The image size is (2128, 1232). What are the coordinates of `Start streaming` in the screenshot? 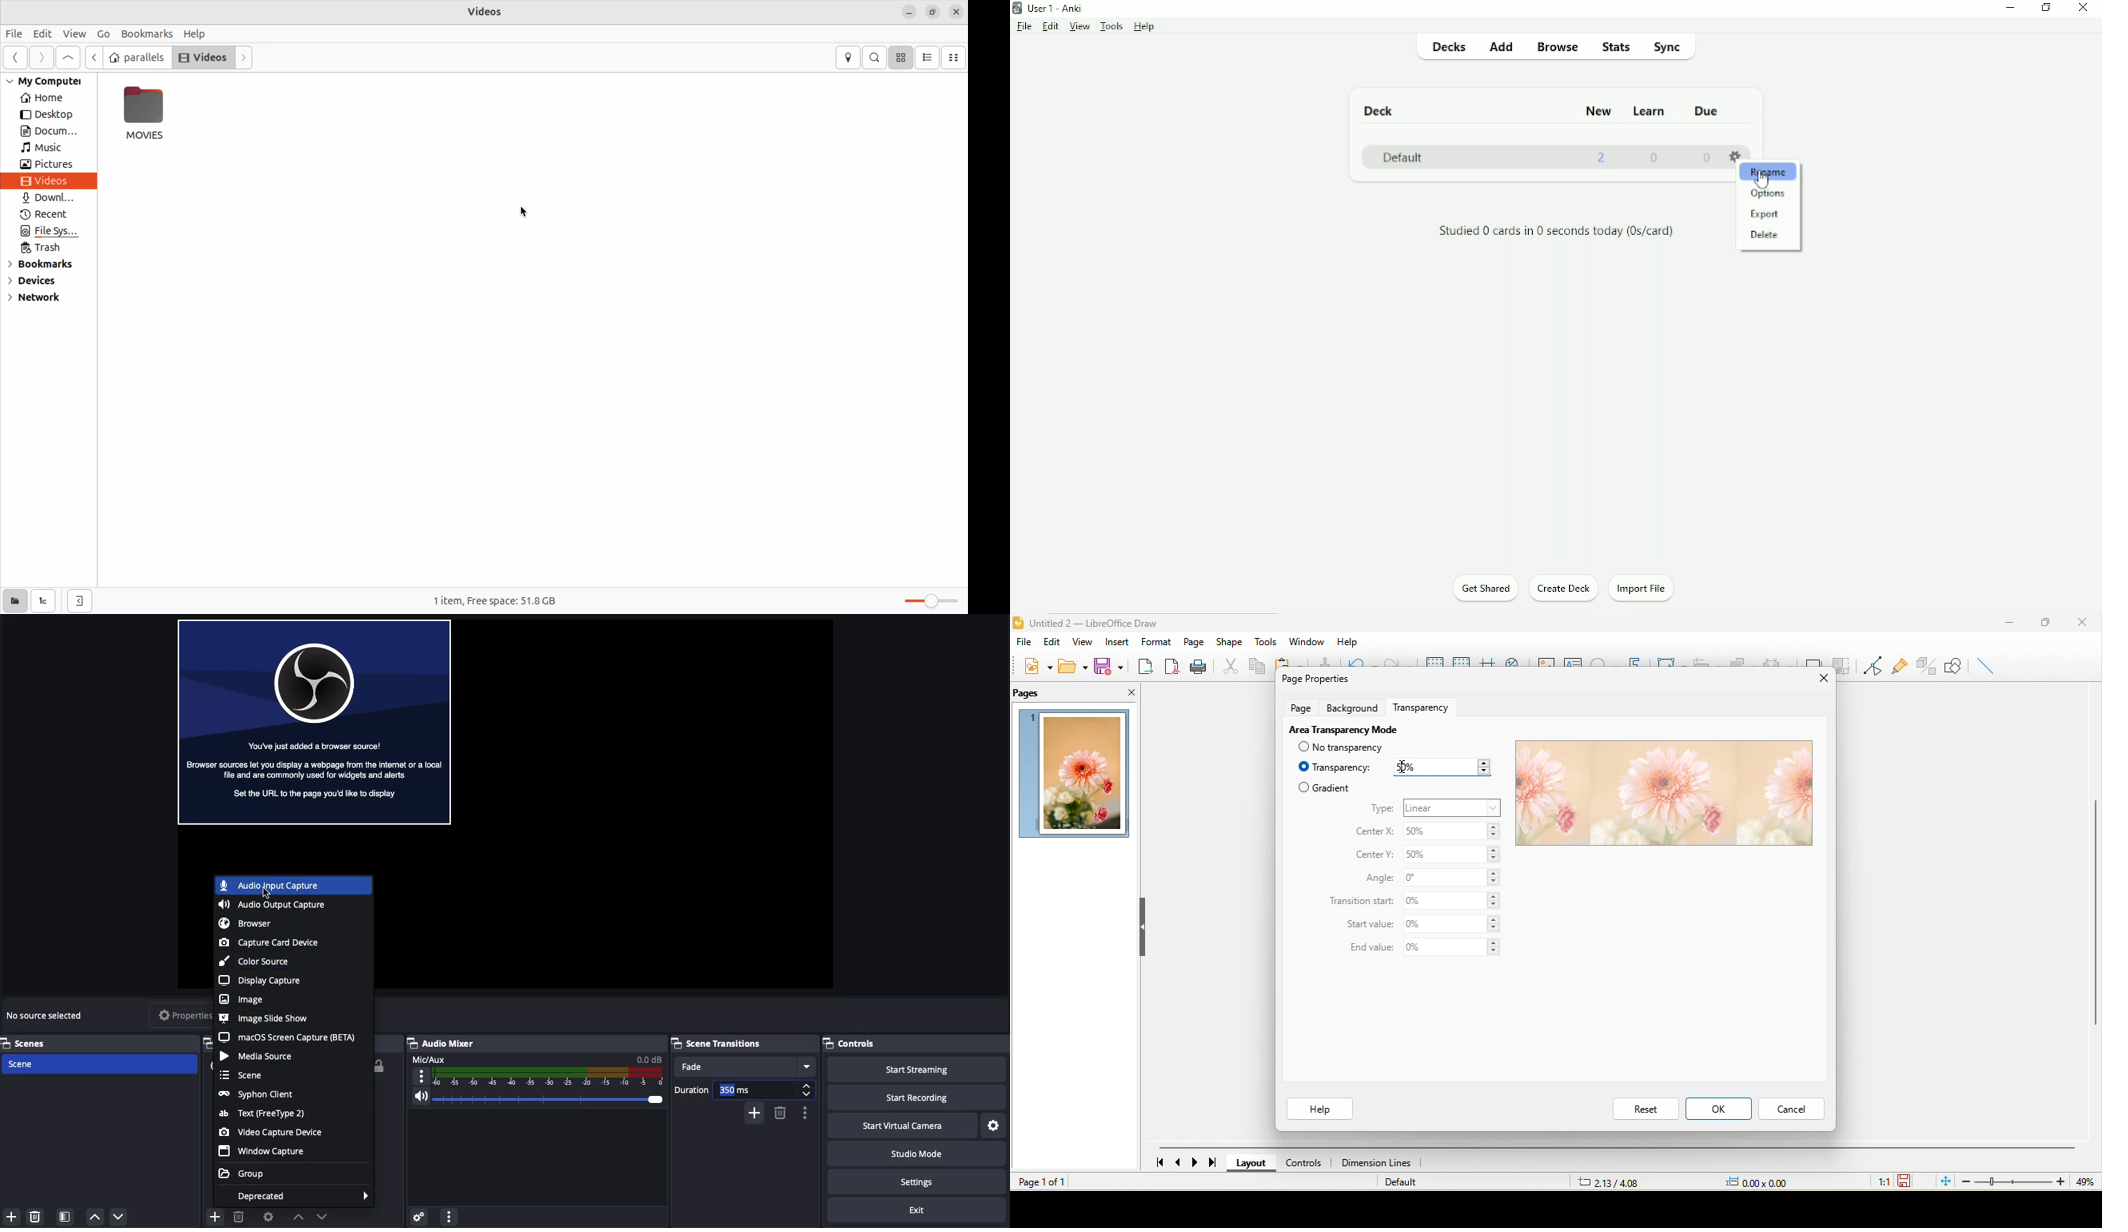 It's located at (915, 1070).